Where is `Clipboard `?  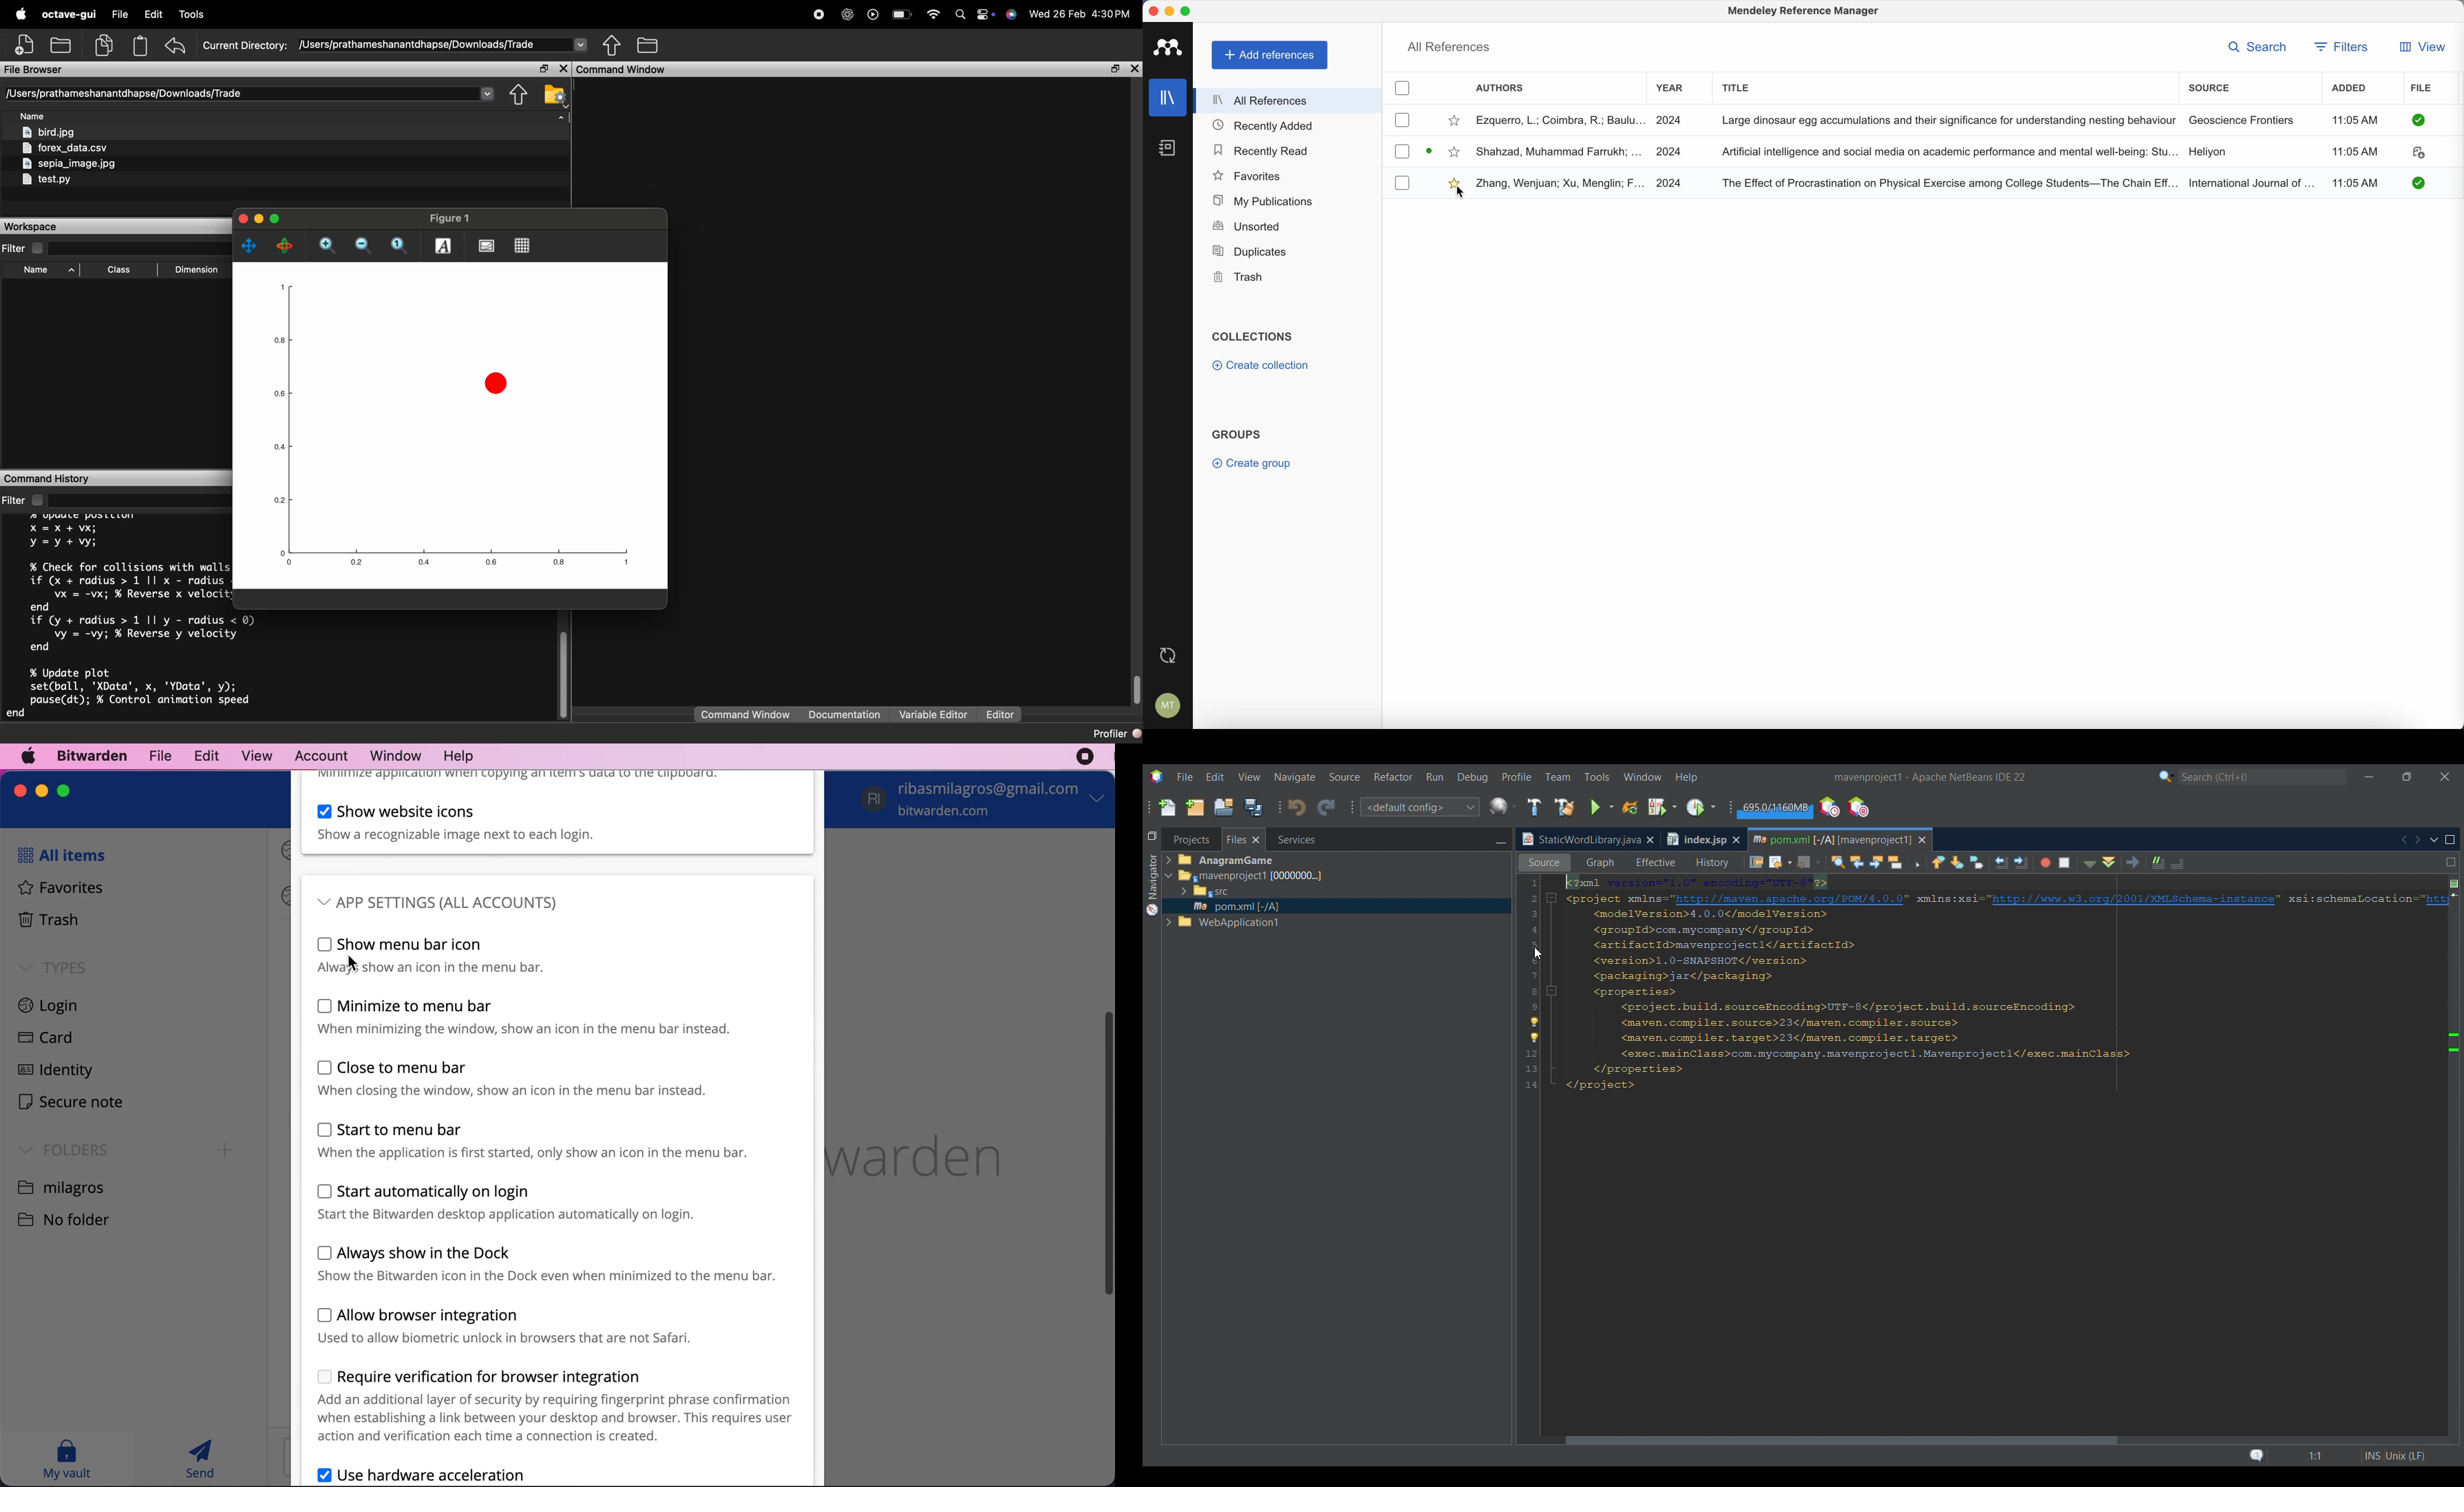
Clipboard  is located at coordinates (140, 45).